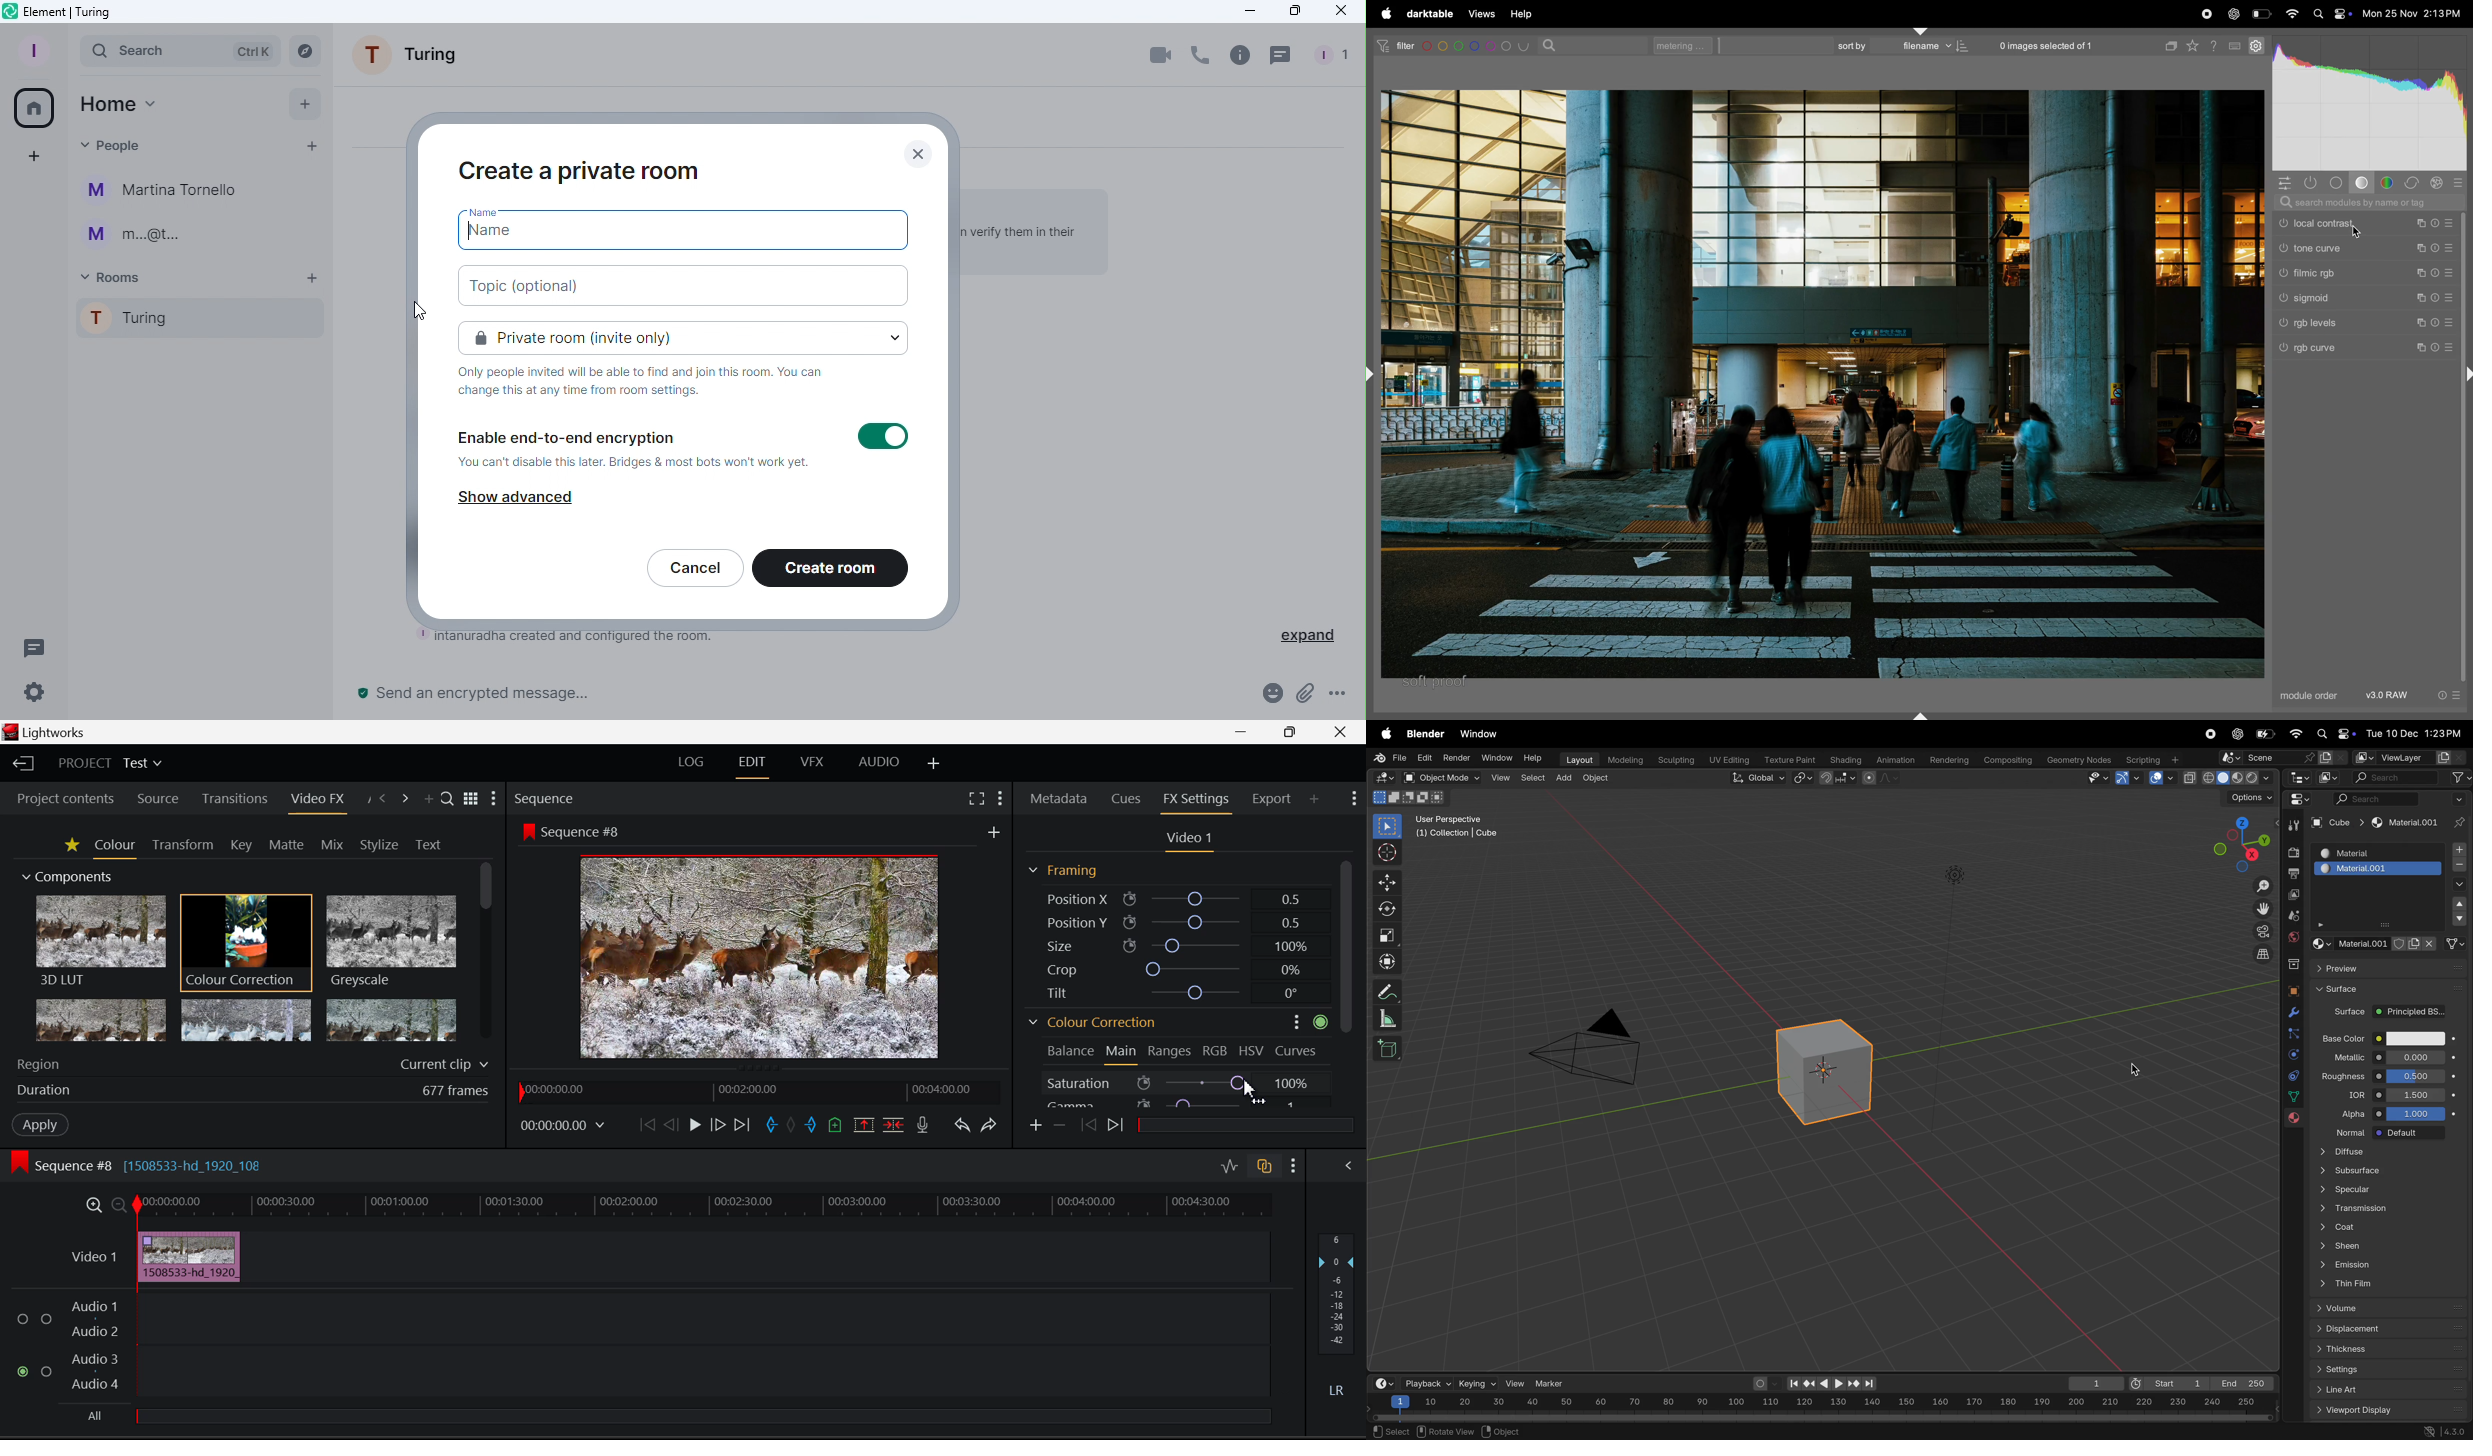 Image resolution: width=2492 pixels, height=1456 pixels. What do you see at coordinates (2356, 230) in the screenshot?
I see `cursor` at bounding box center [2356, 230].